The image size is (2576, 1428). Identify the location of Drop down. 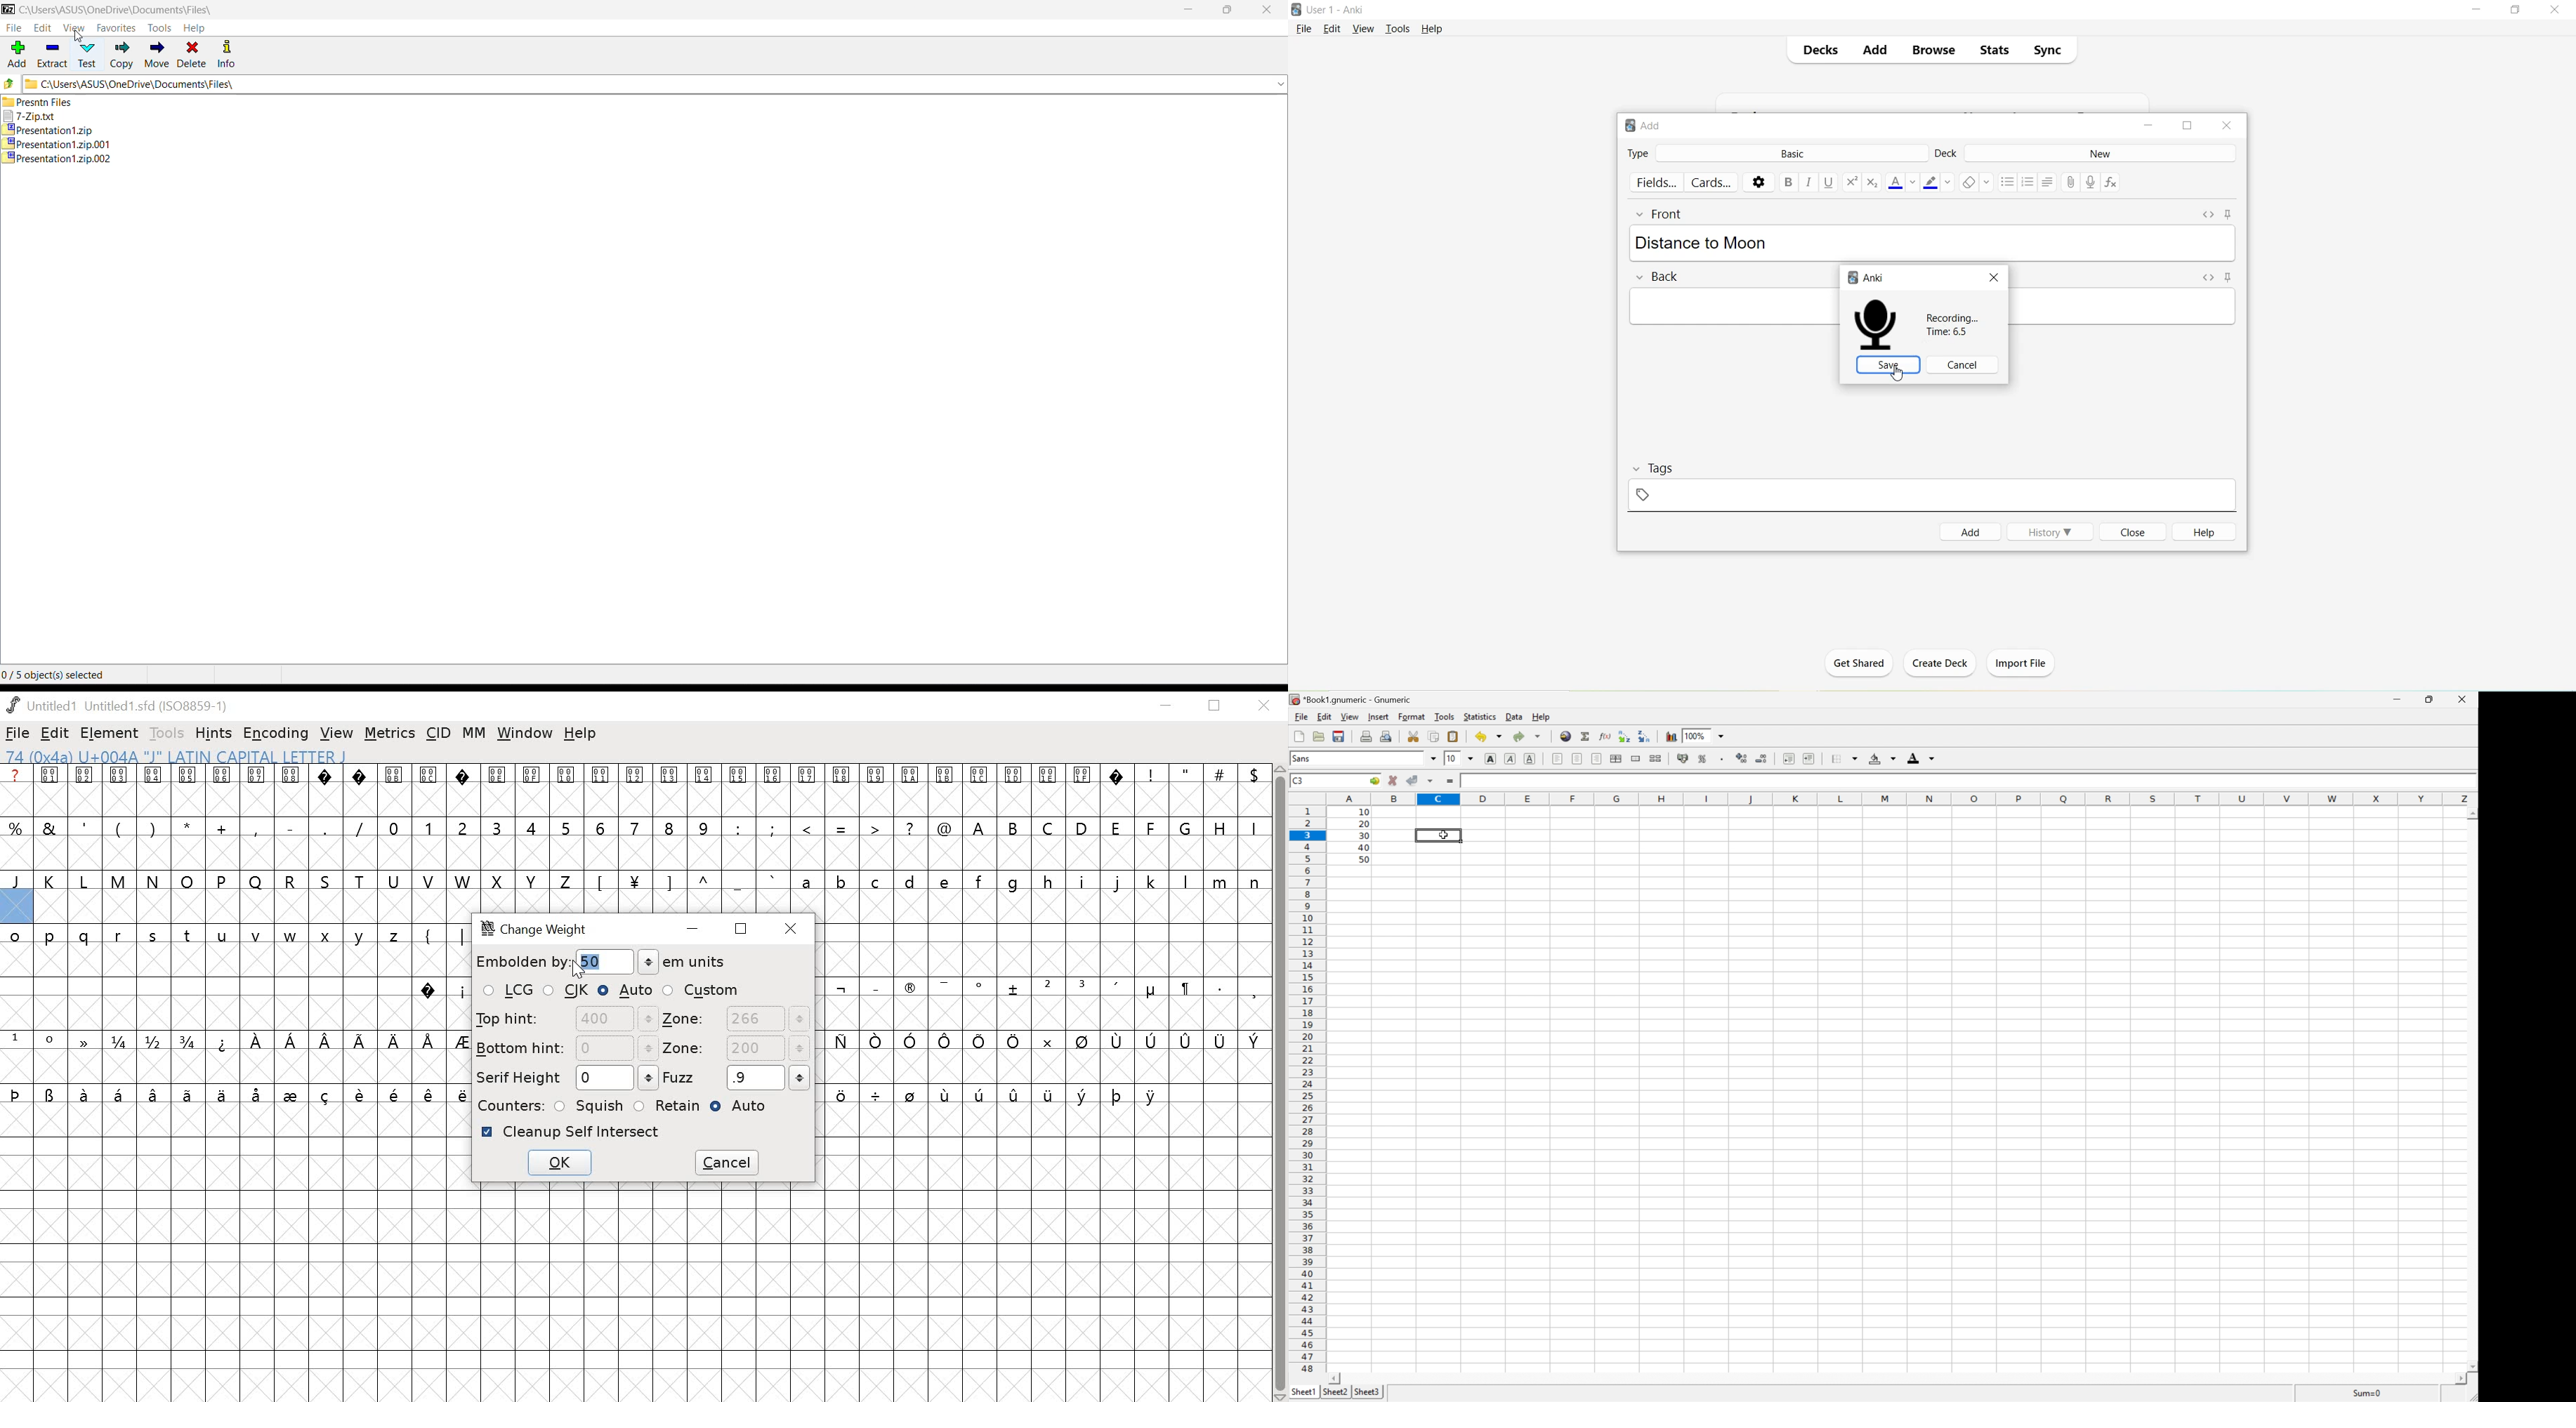
(1537, 737).